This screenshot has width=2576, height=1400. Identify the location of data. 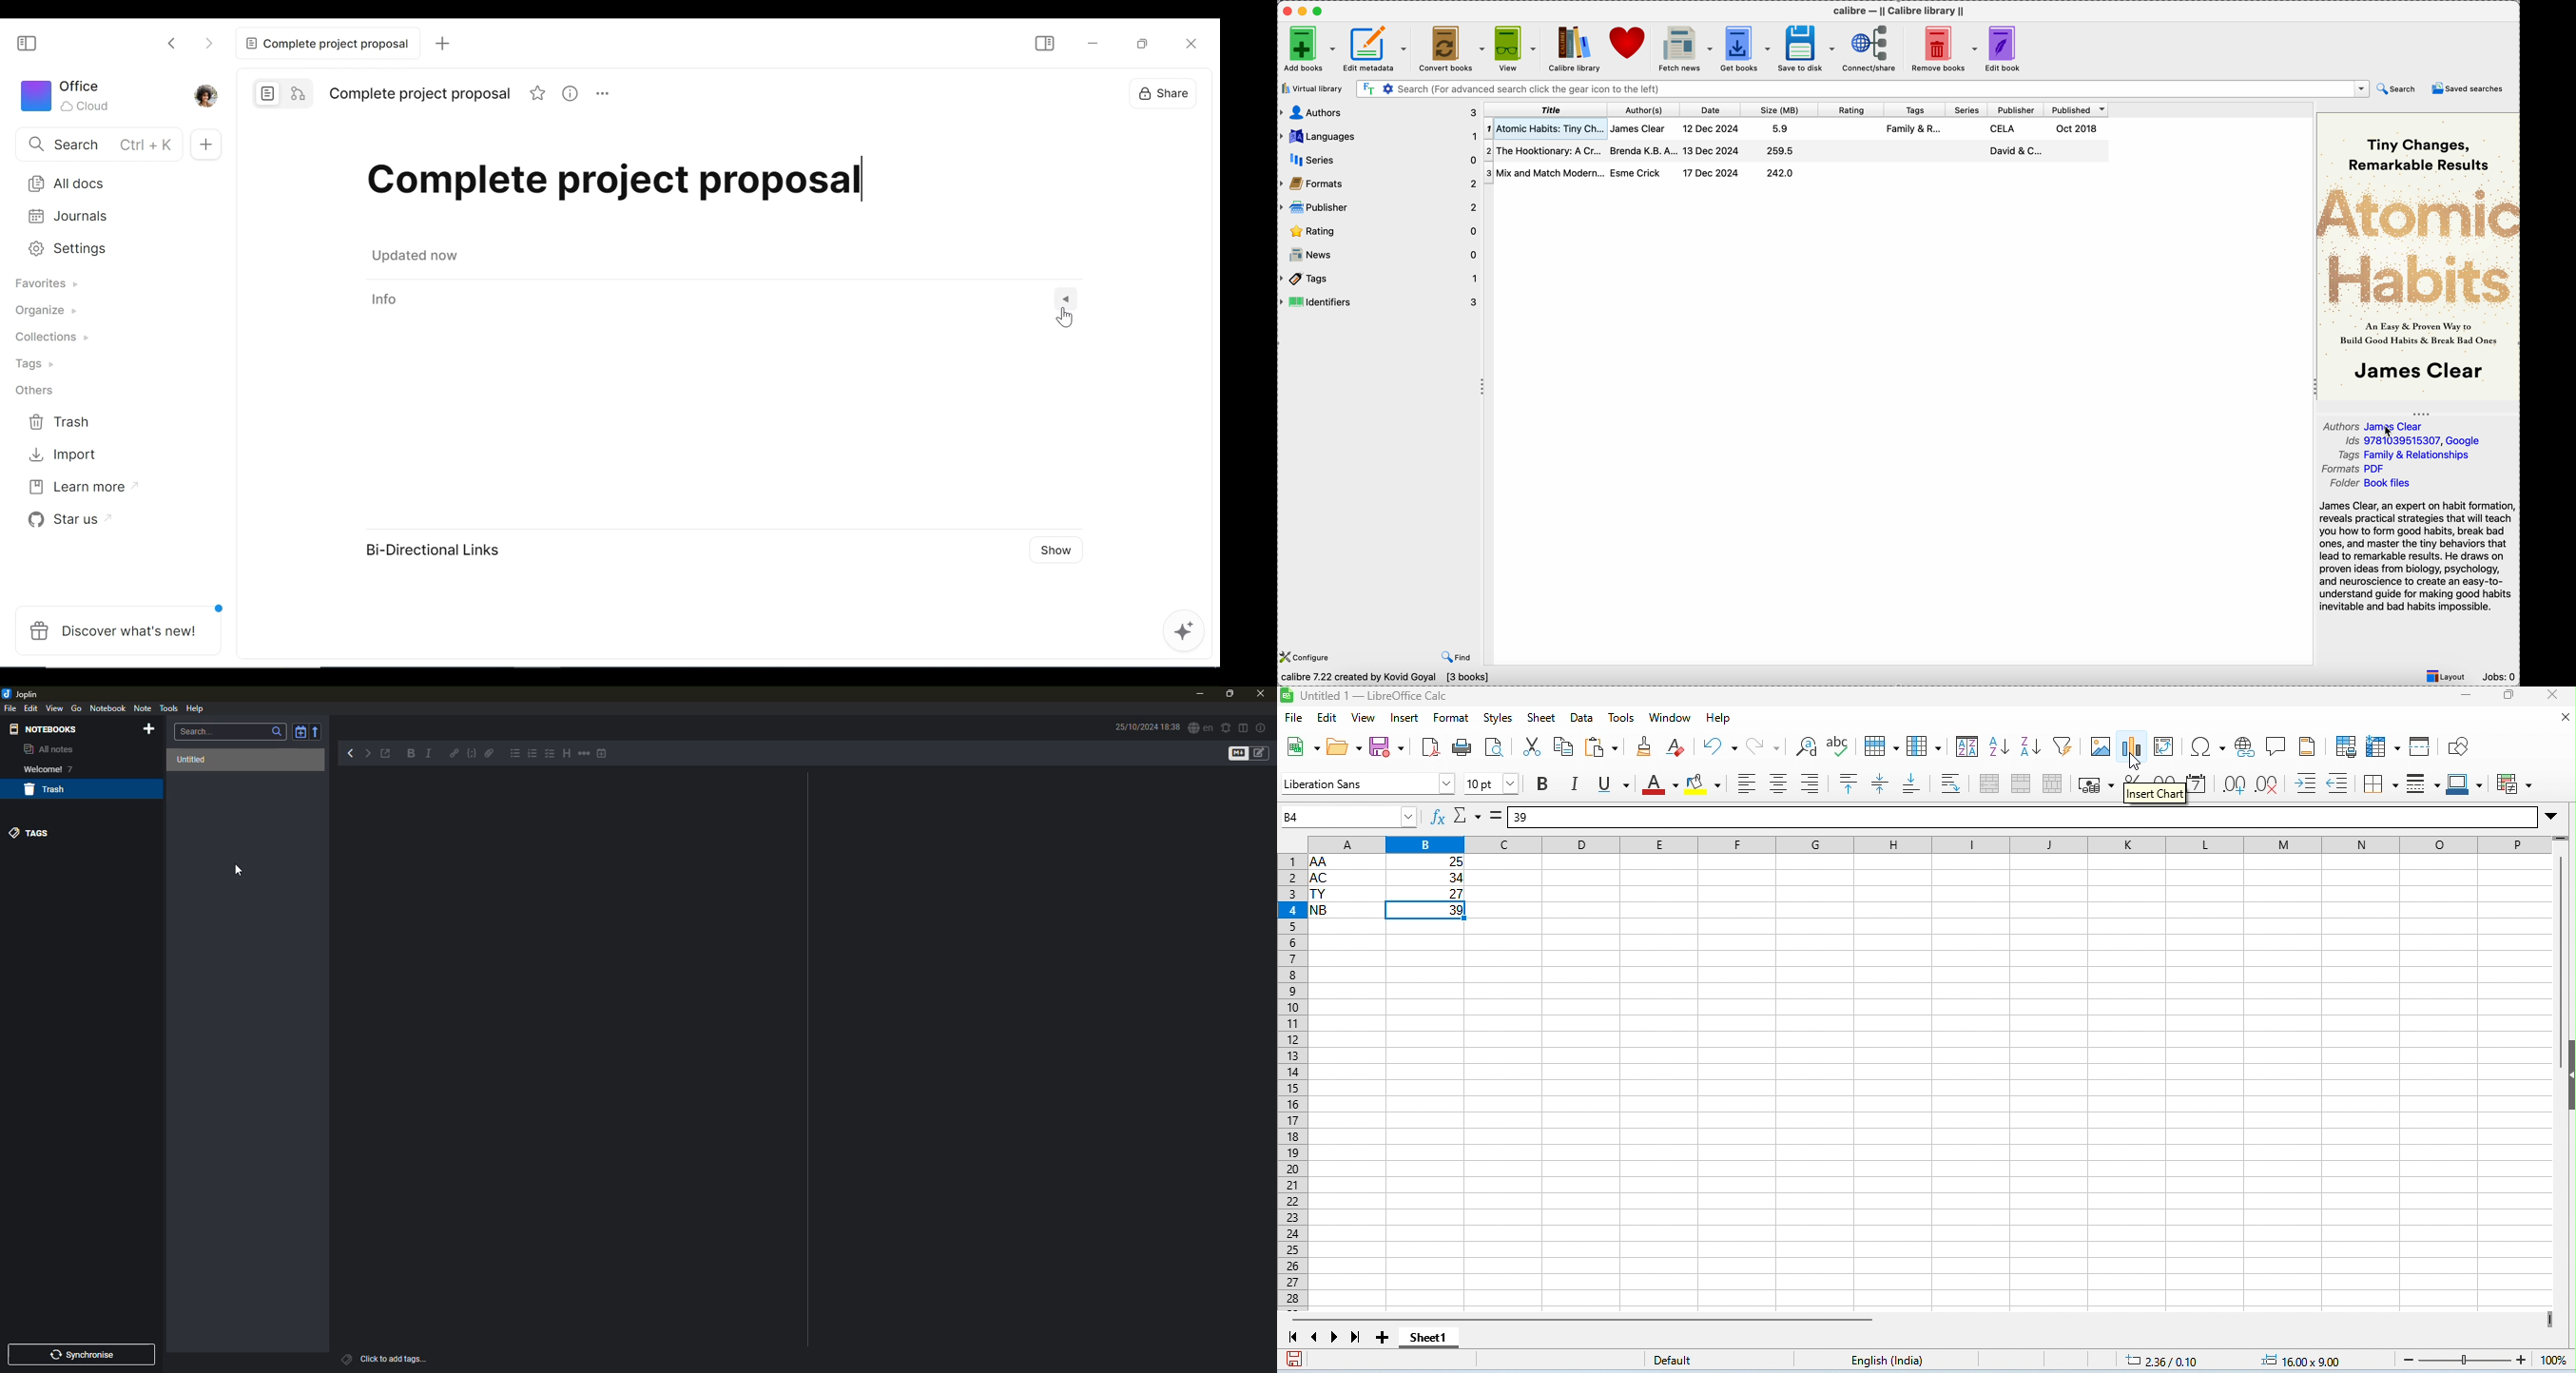
(1583, 719).